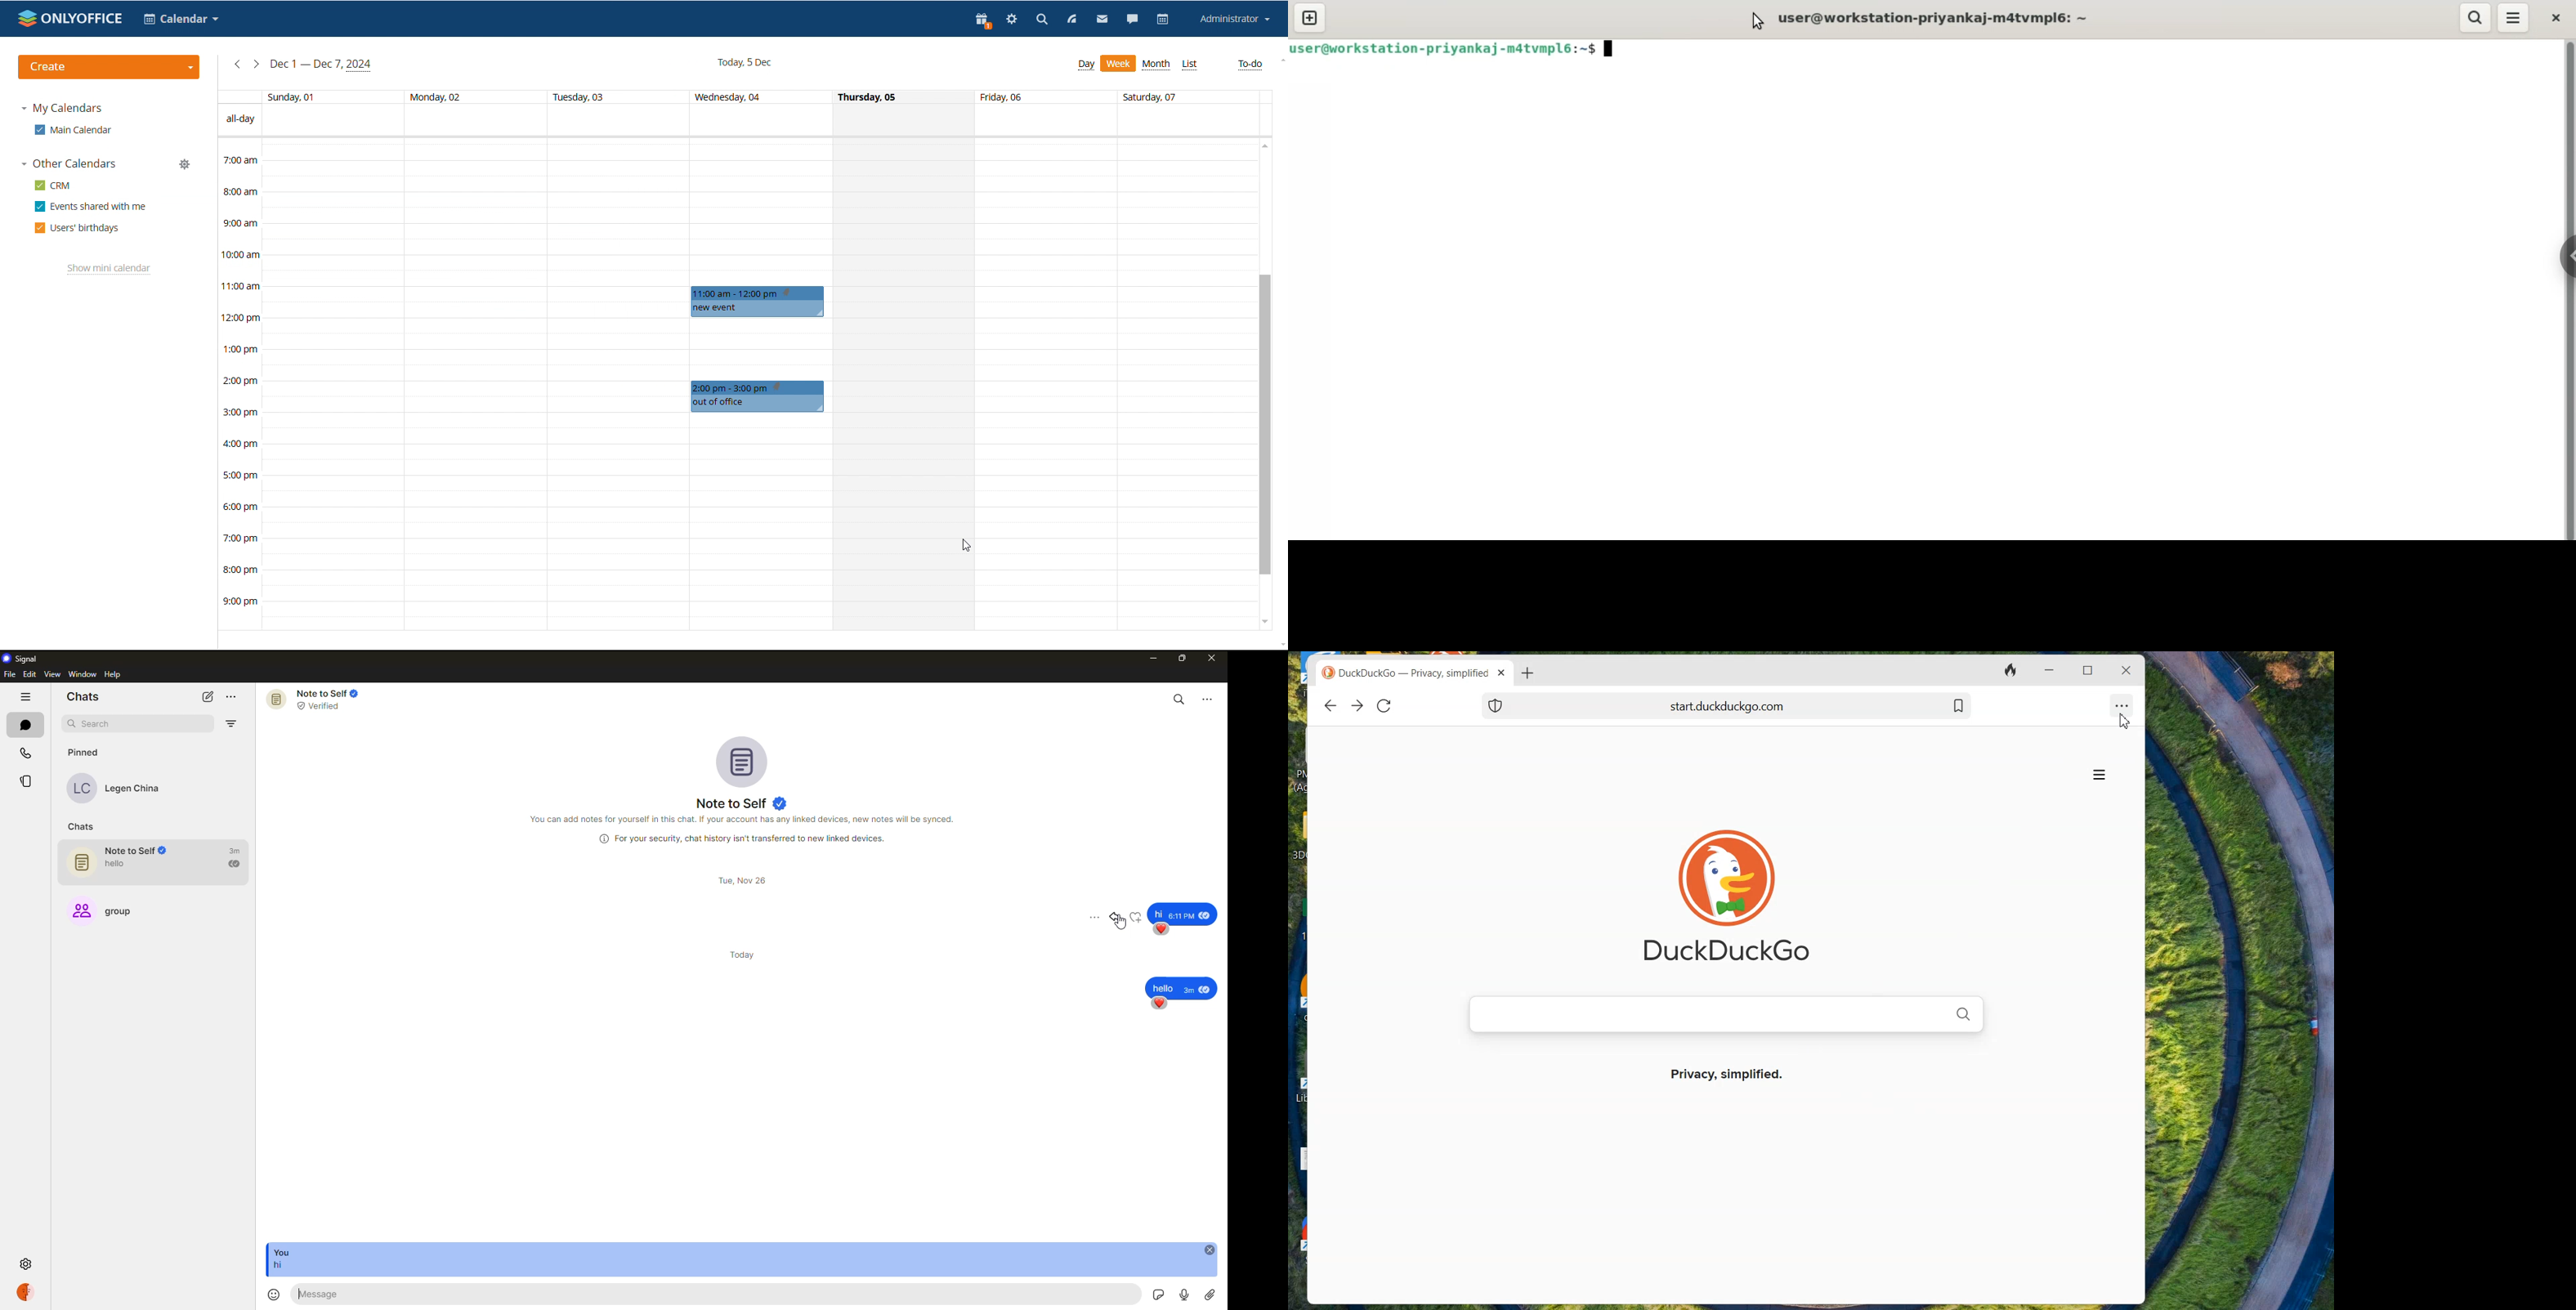  Describe the element at coordinates (1101, 21) in the screenshot. I see `mail` at that location.